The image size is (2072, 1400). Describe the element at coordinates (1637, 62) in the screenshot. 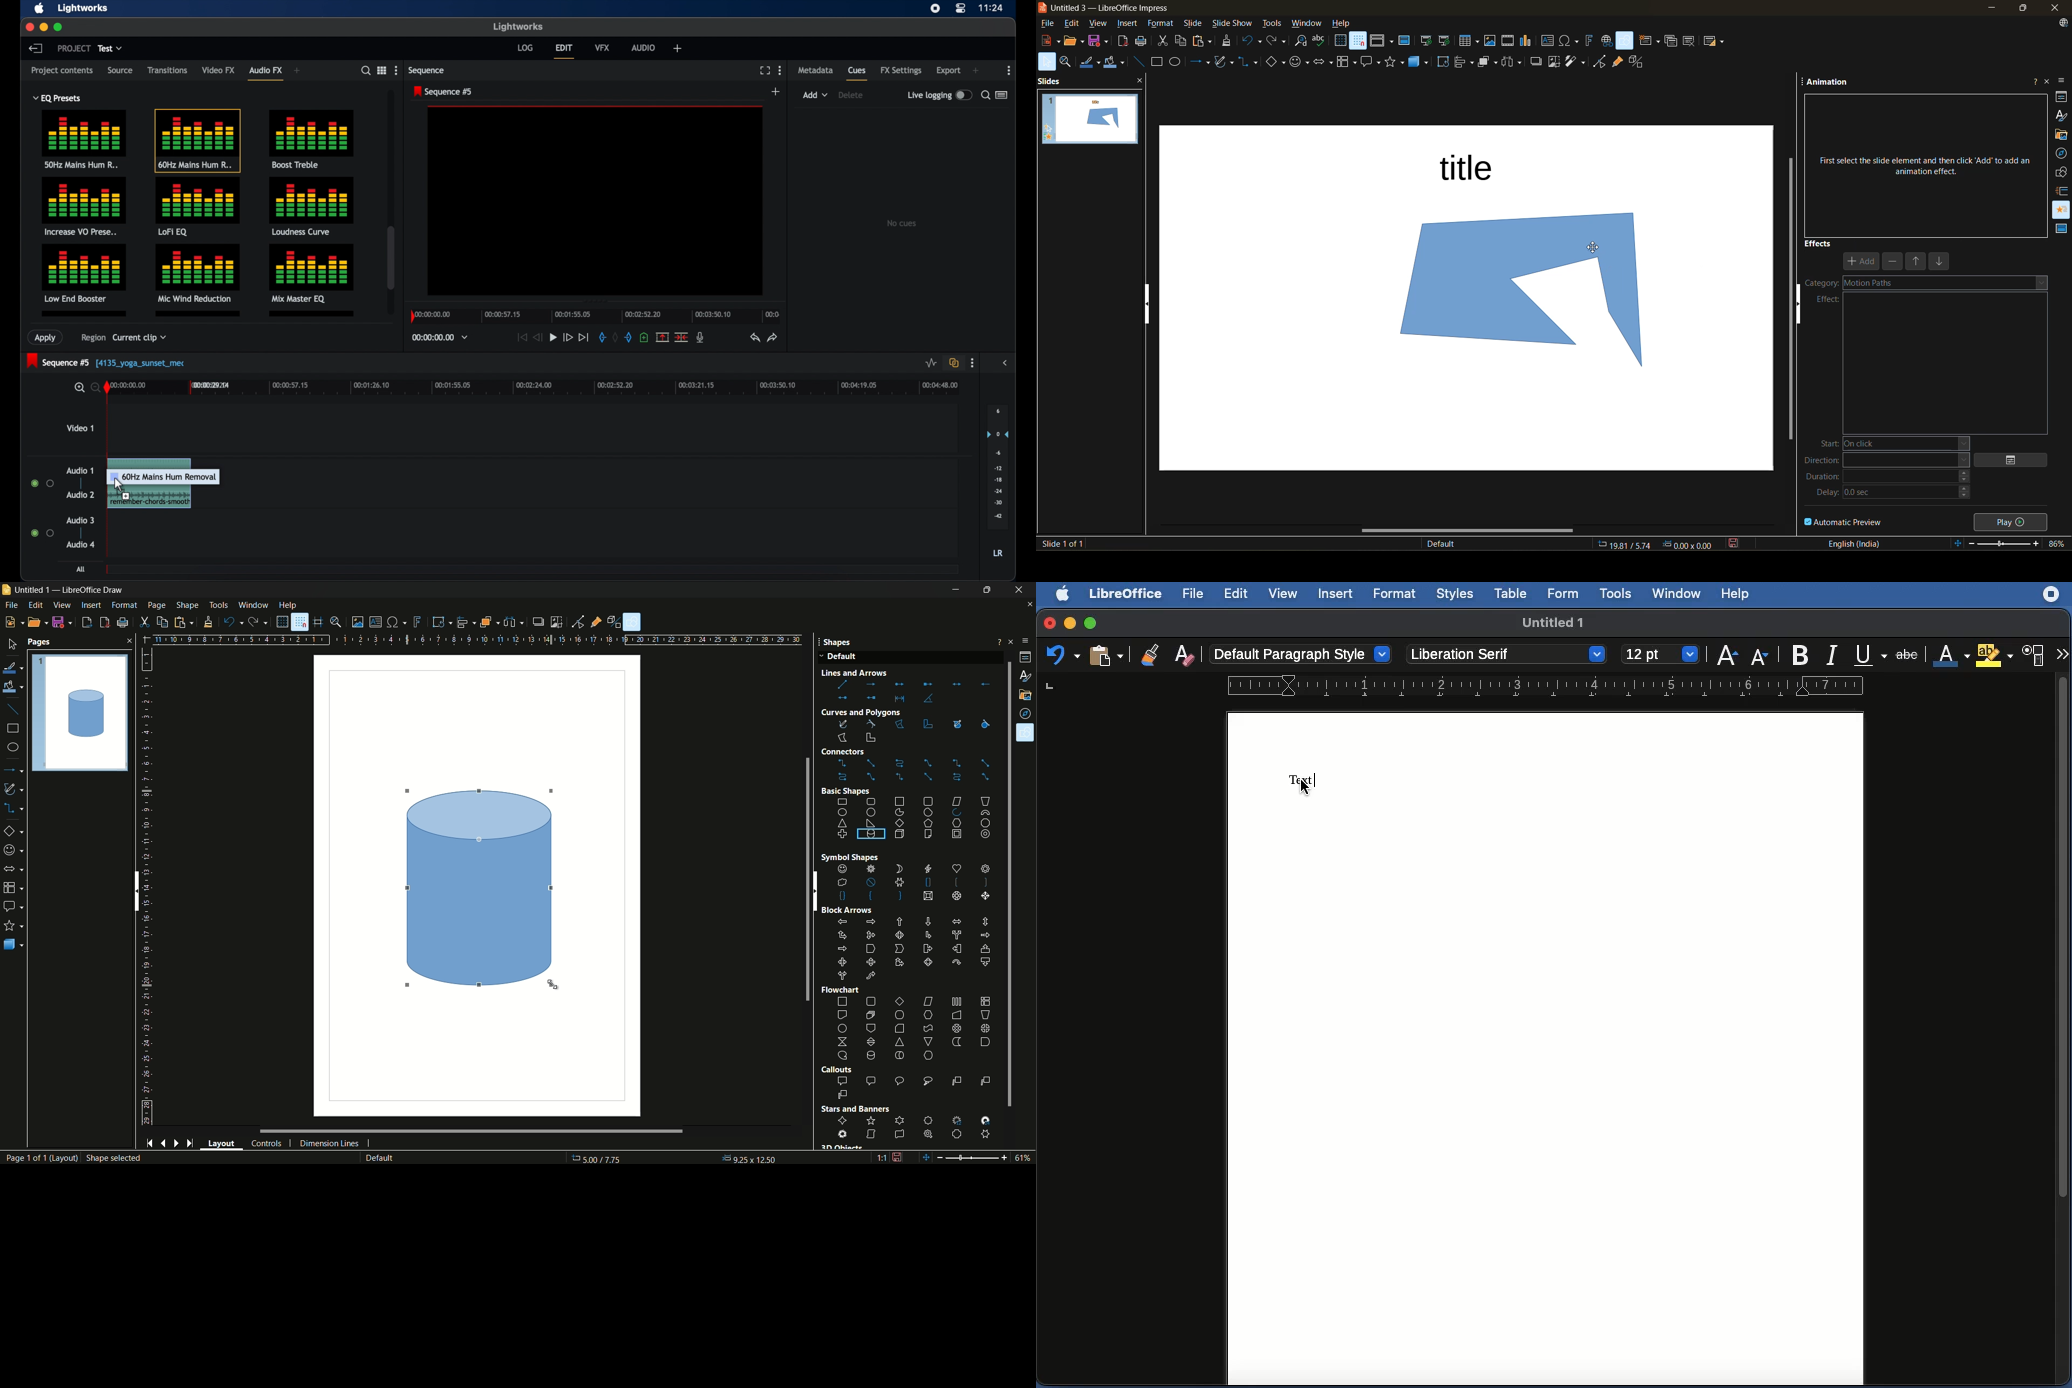

I see `toggle extrusion` at that location.